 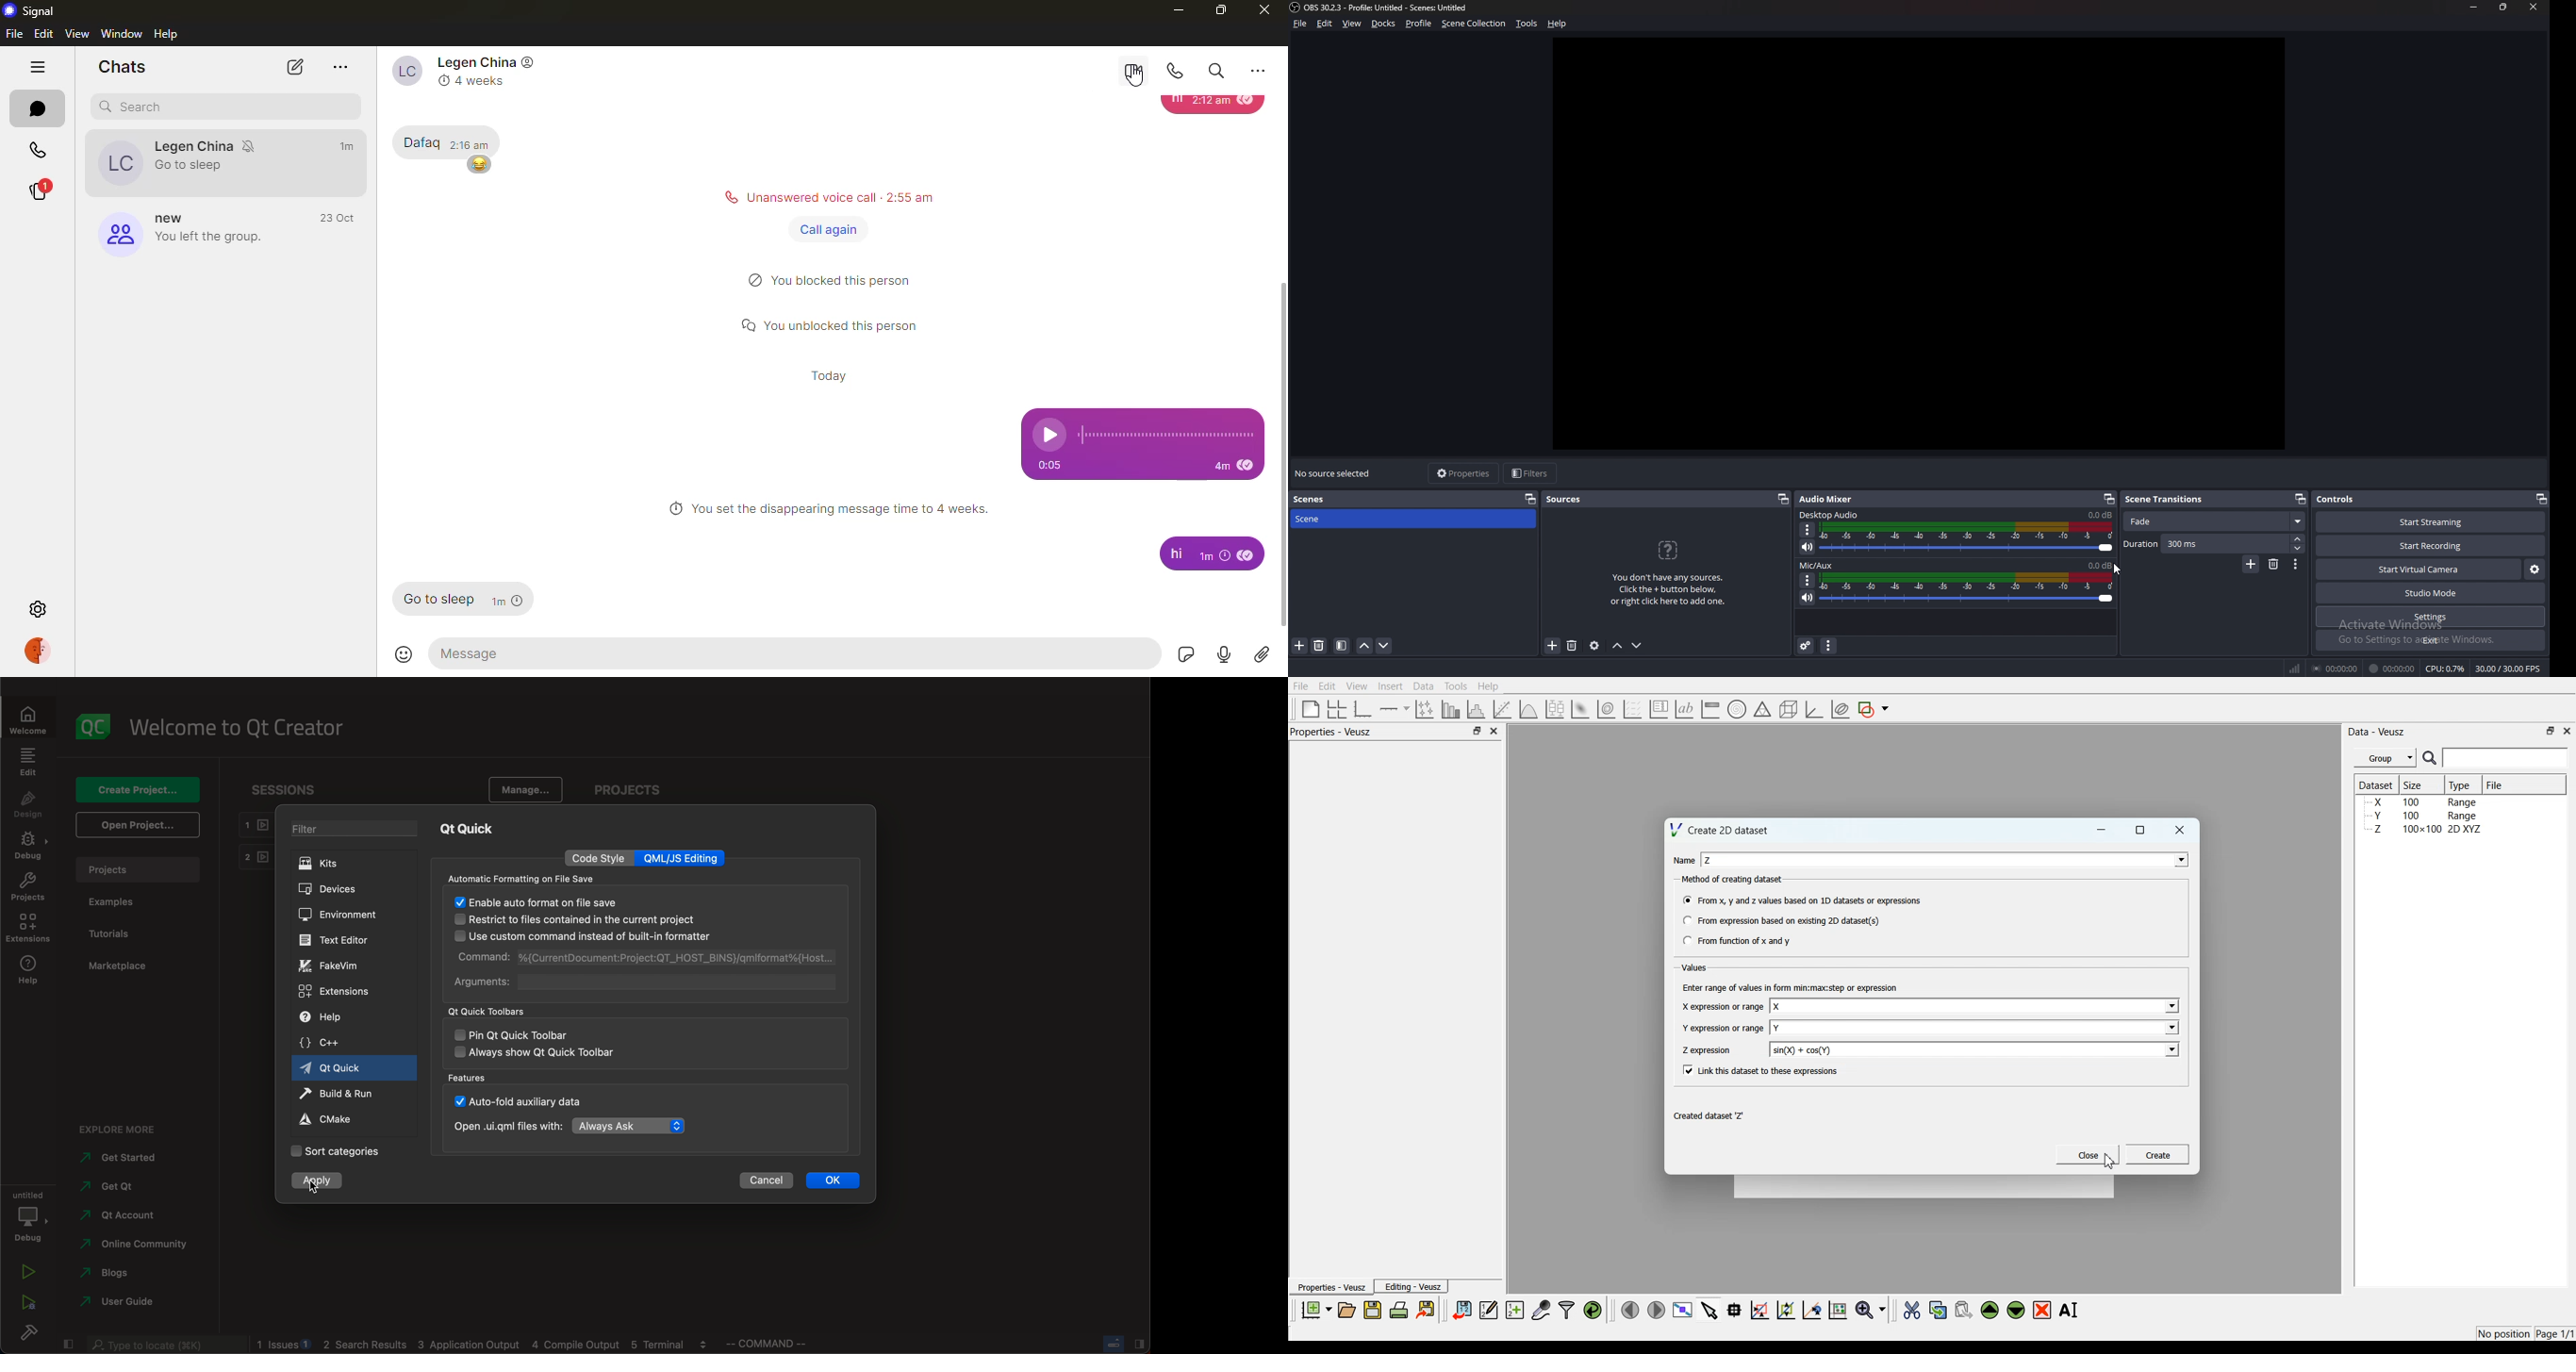 I want to click on options, so click(x=1807, y=530).